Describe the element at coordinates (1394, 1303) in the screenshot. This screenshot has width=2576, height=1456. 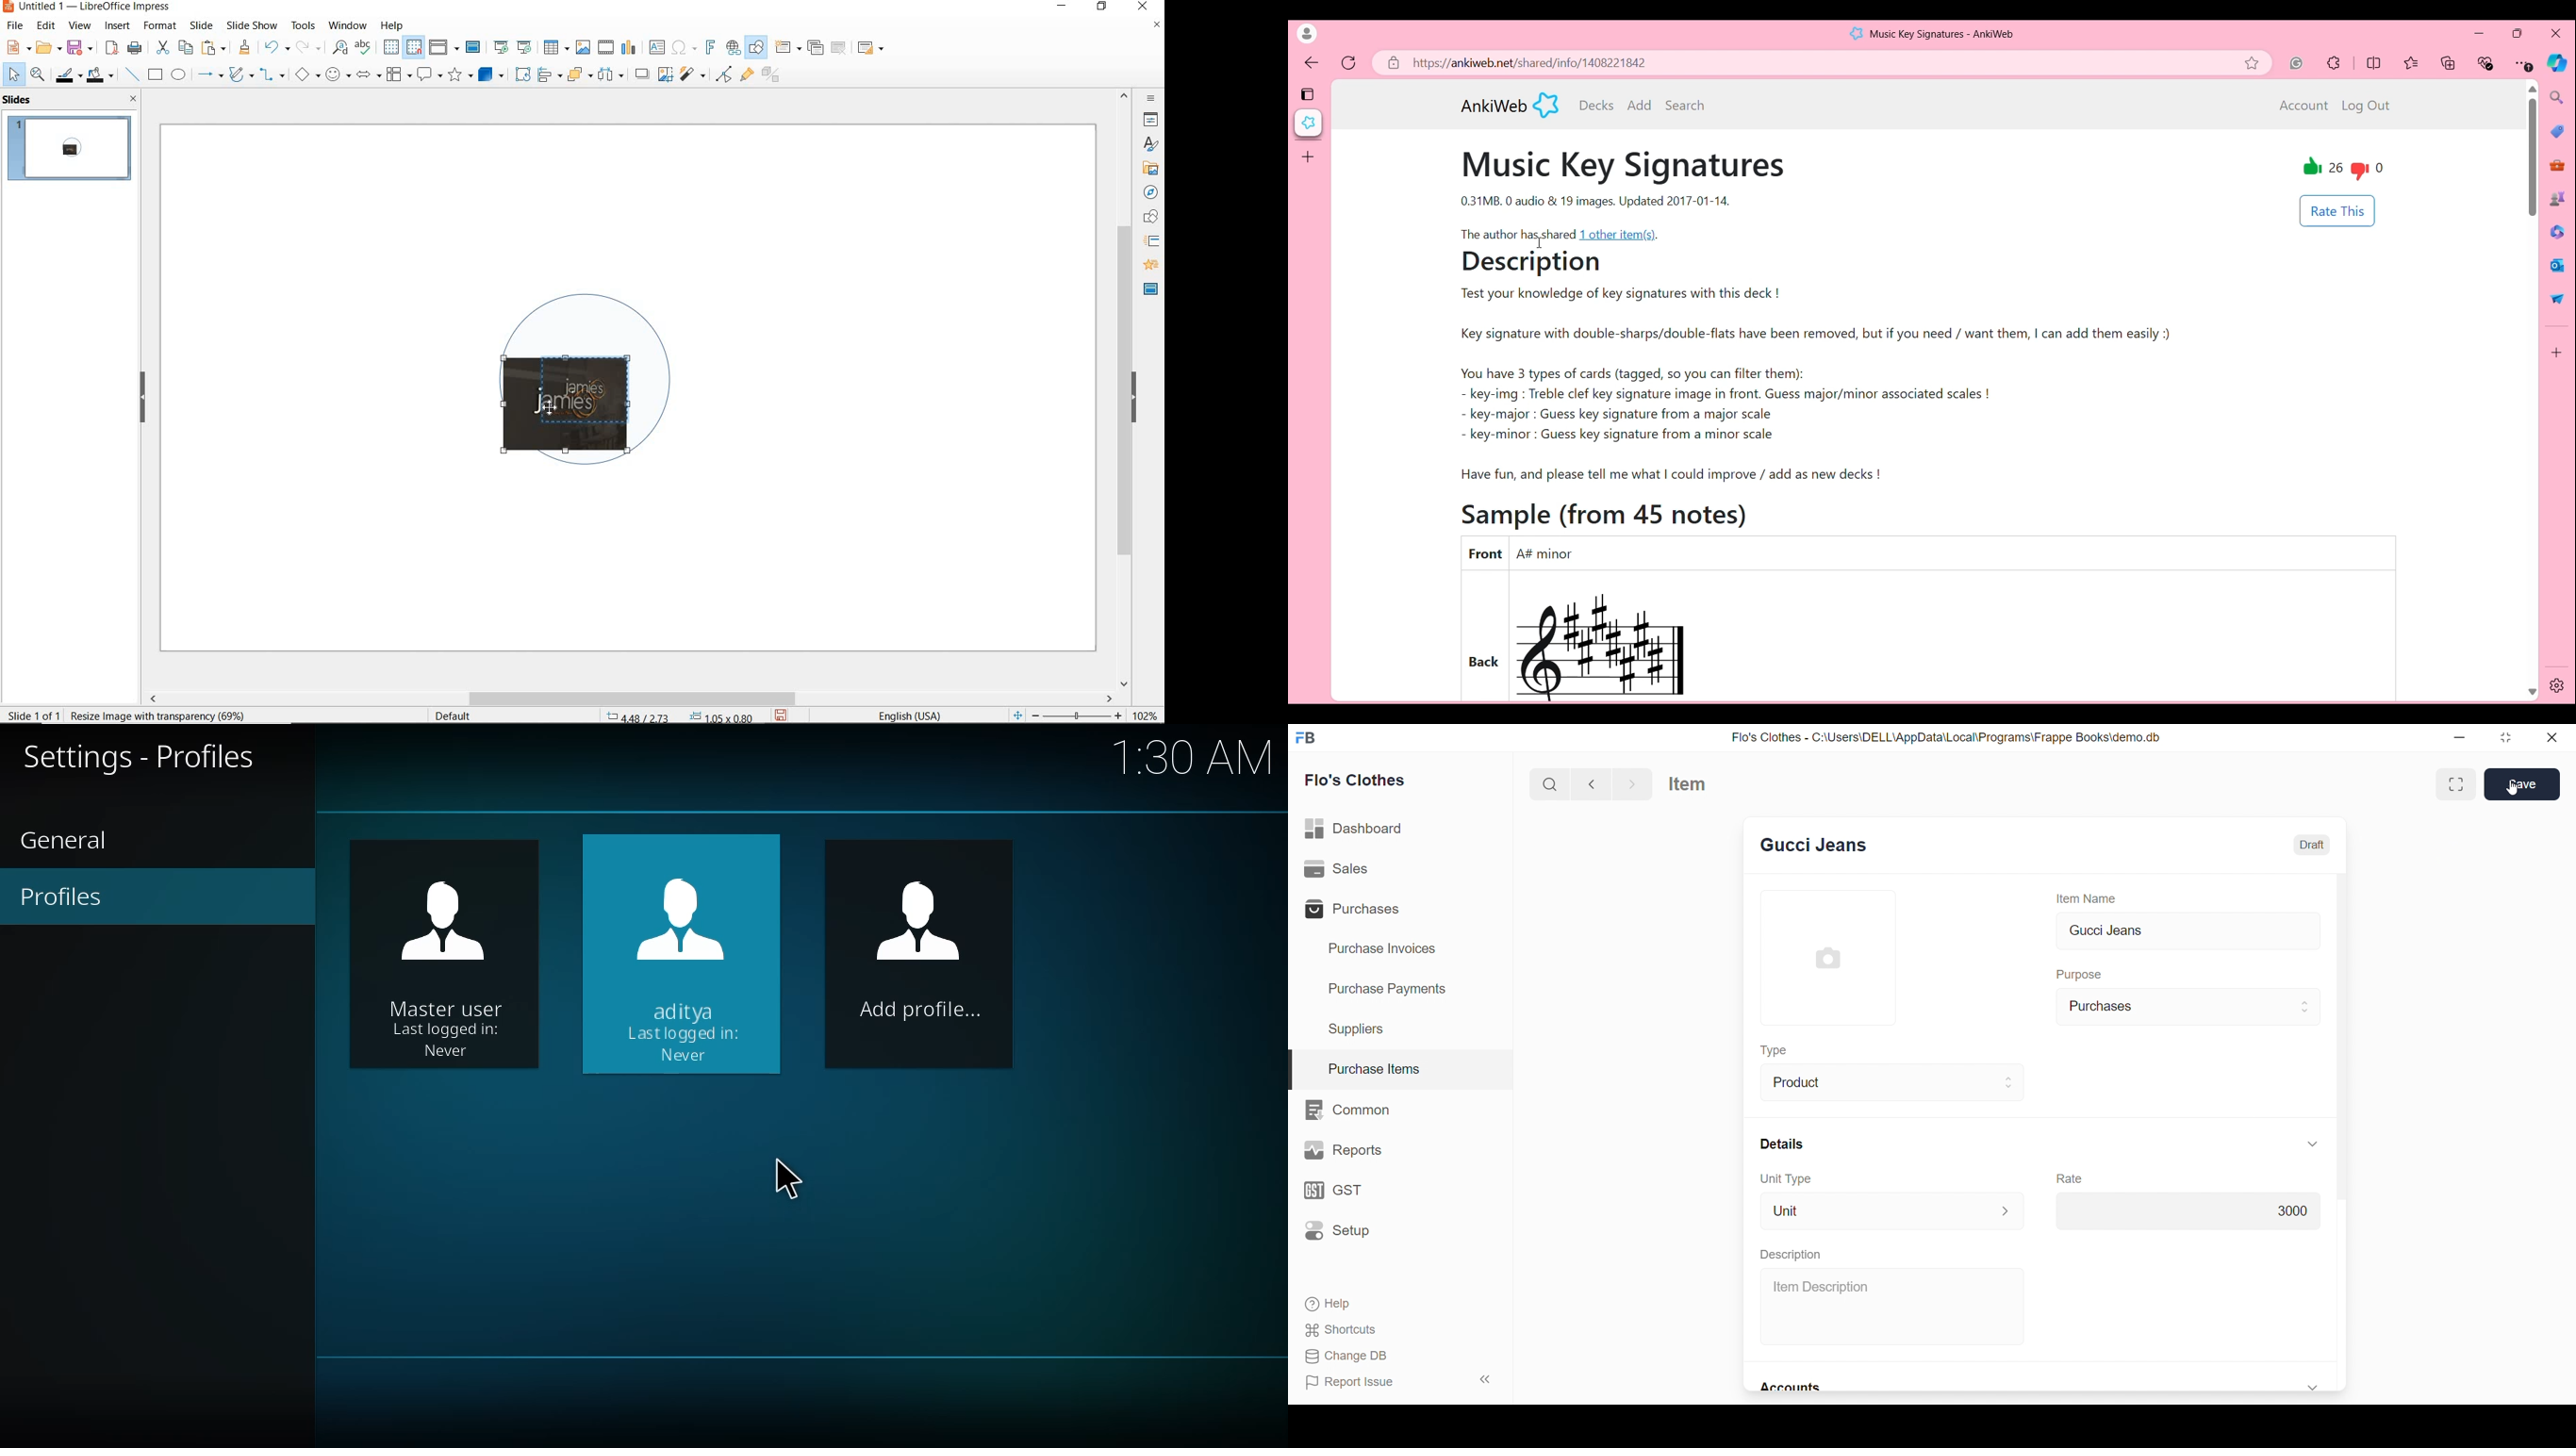
I see `Help` at that location.